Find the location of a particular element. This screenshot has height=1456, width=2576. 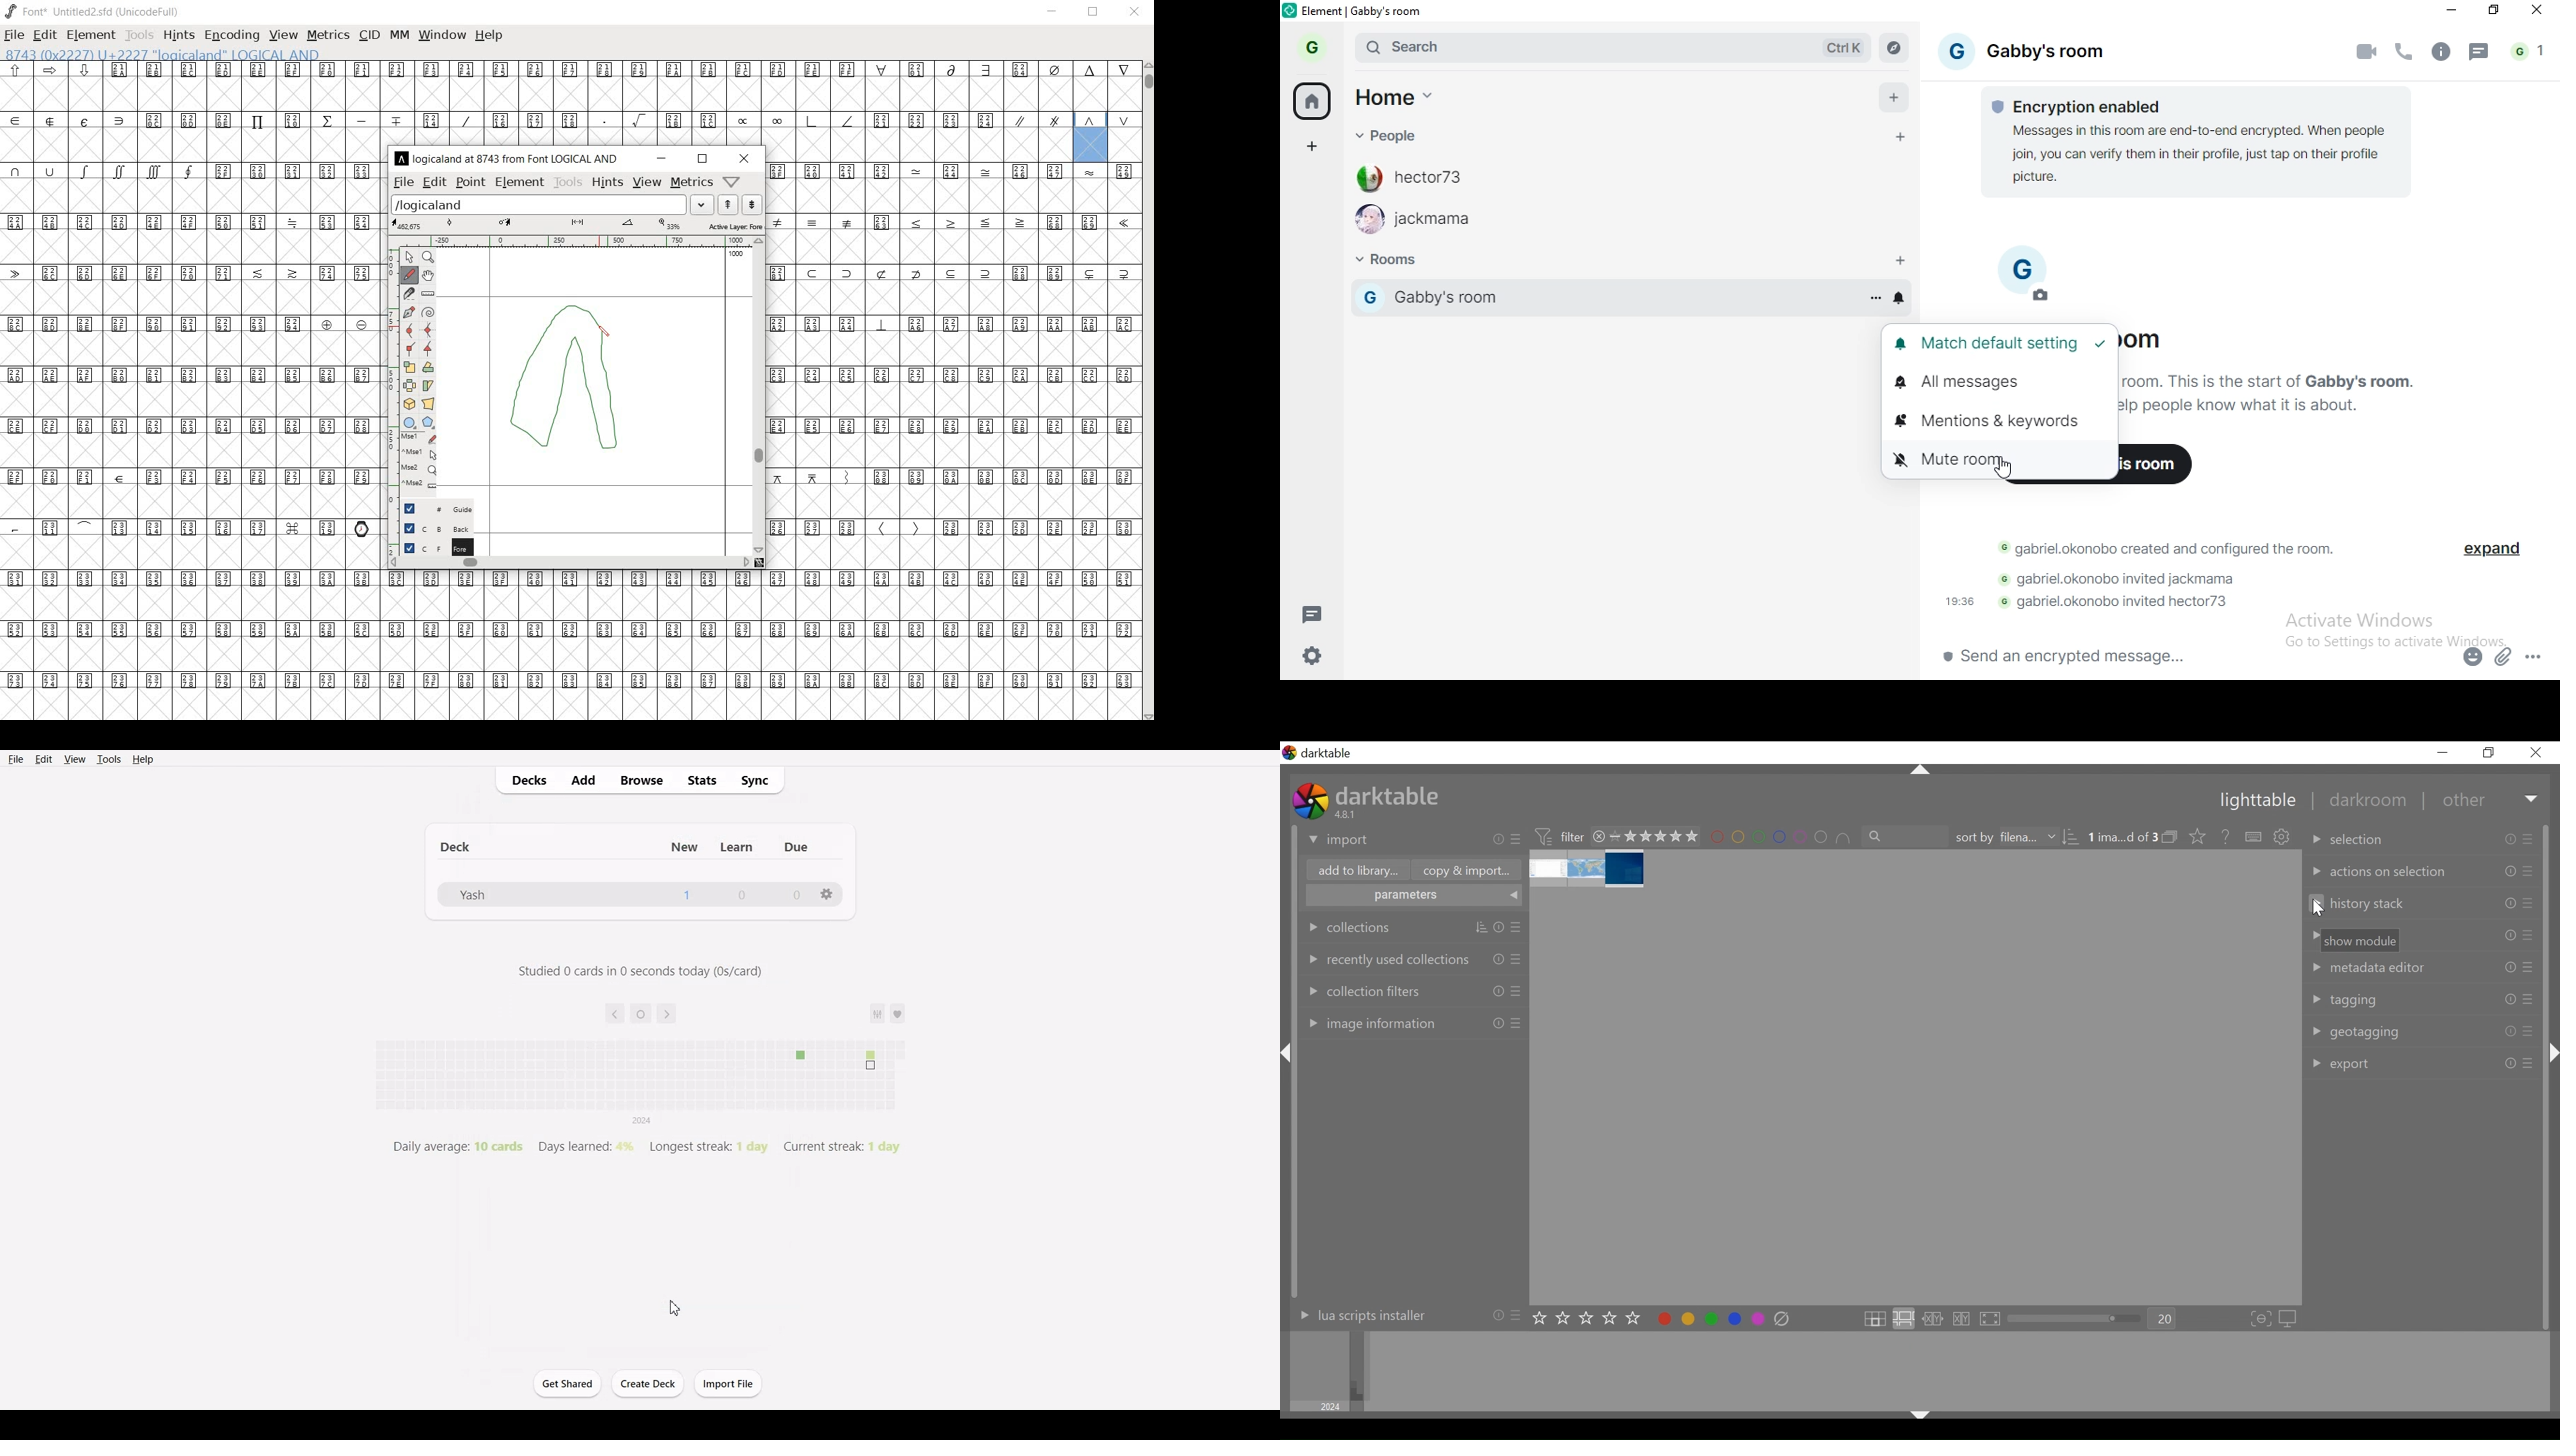

lighttable is located at coordinates (2257, 801).